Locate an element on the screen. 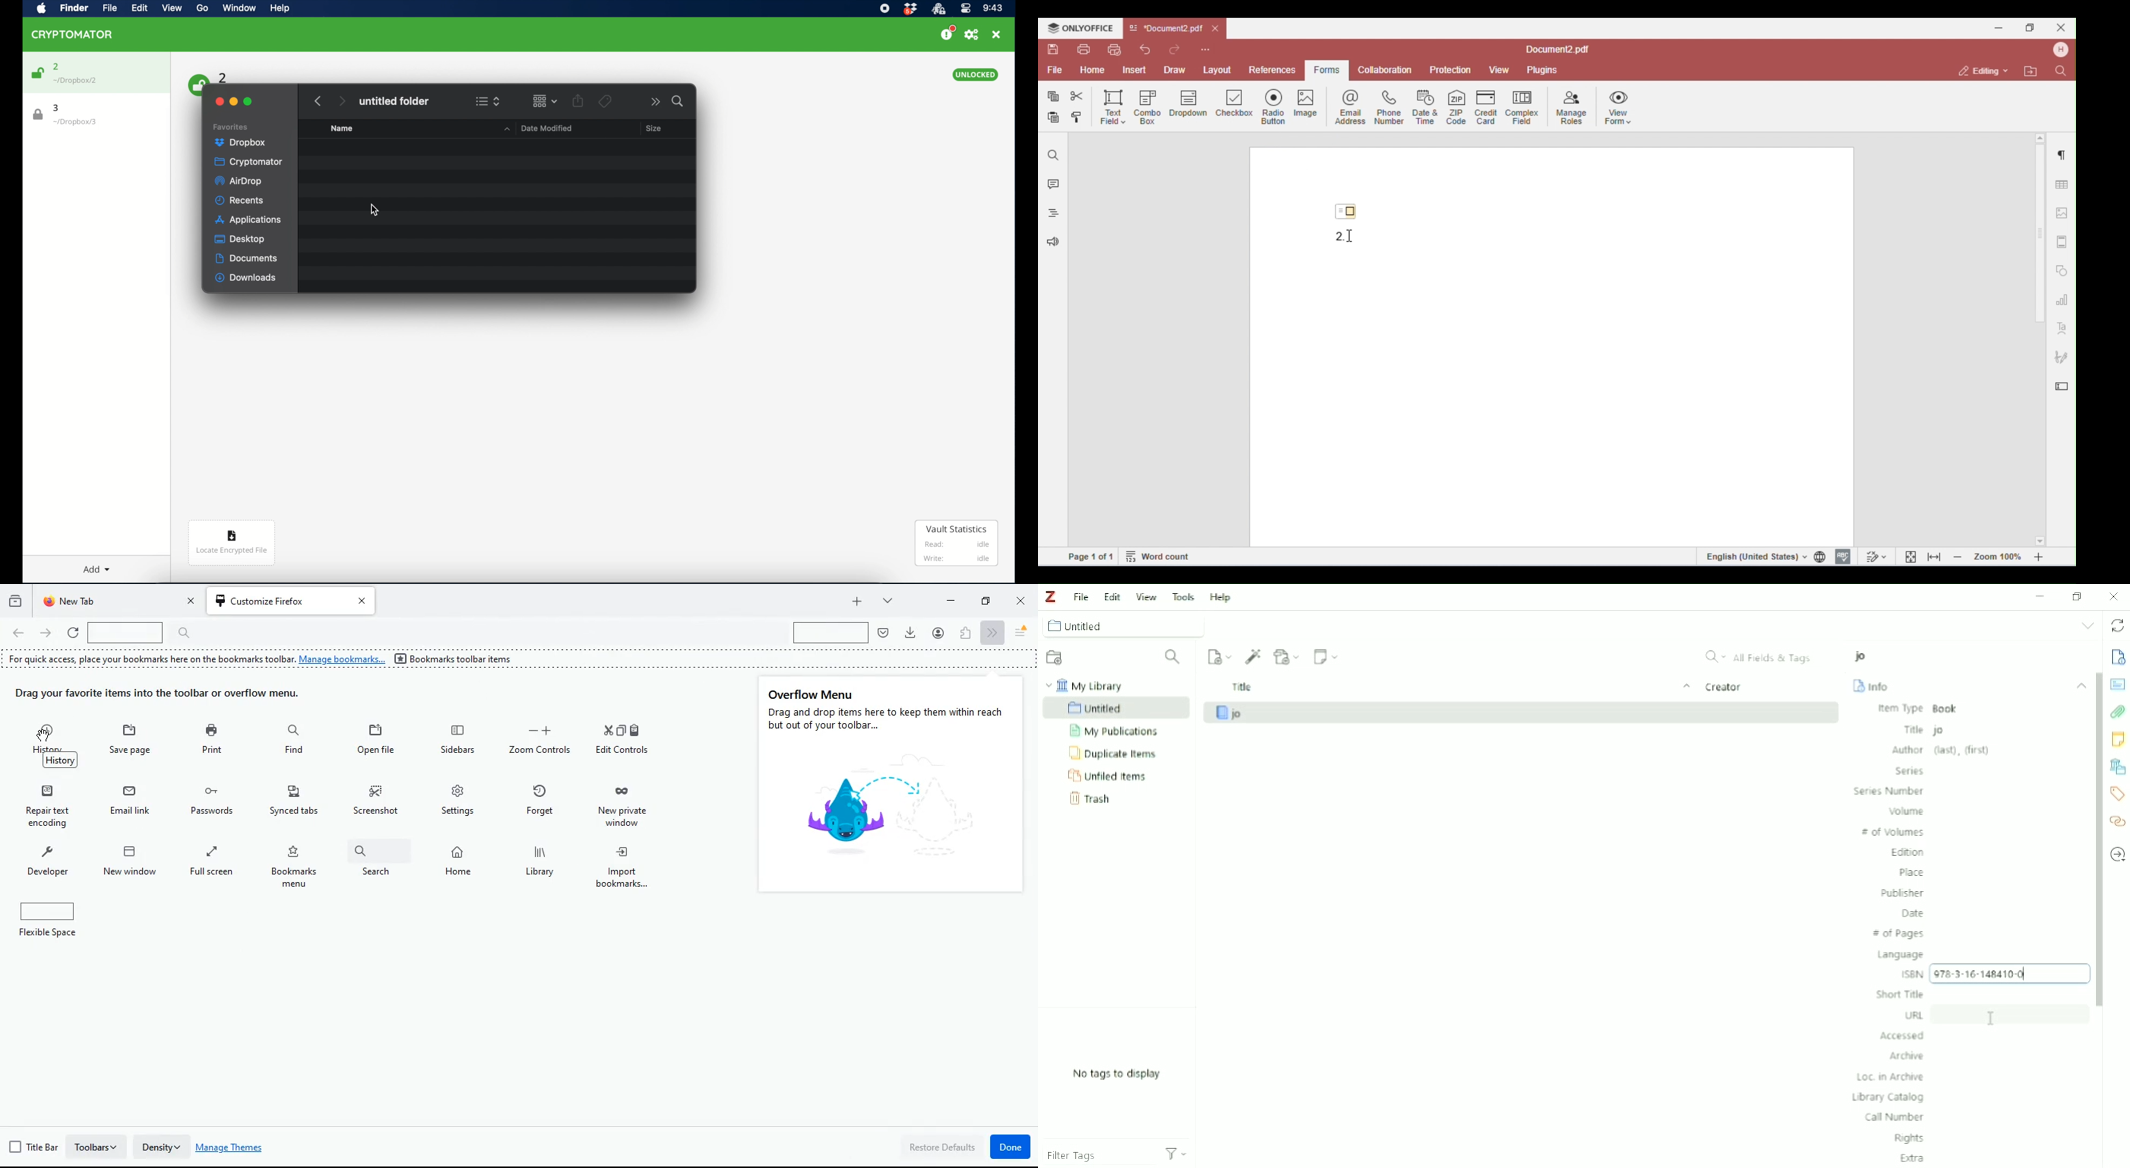 The height and width of the screenshot is (1176, 2156). jo is located at coordinates (1520, 713).